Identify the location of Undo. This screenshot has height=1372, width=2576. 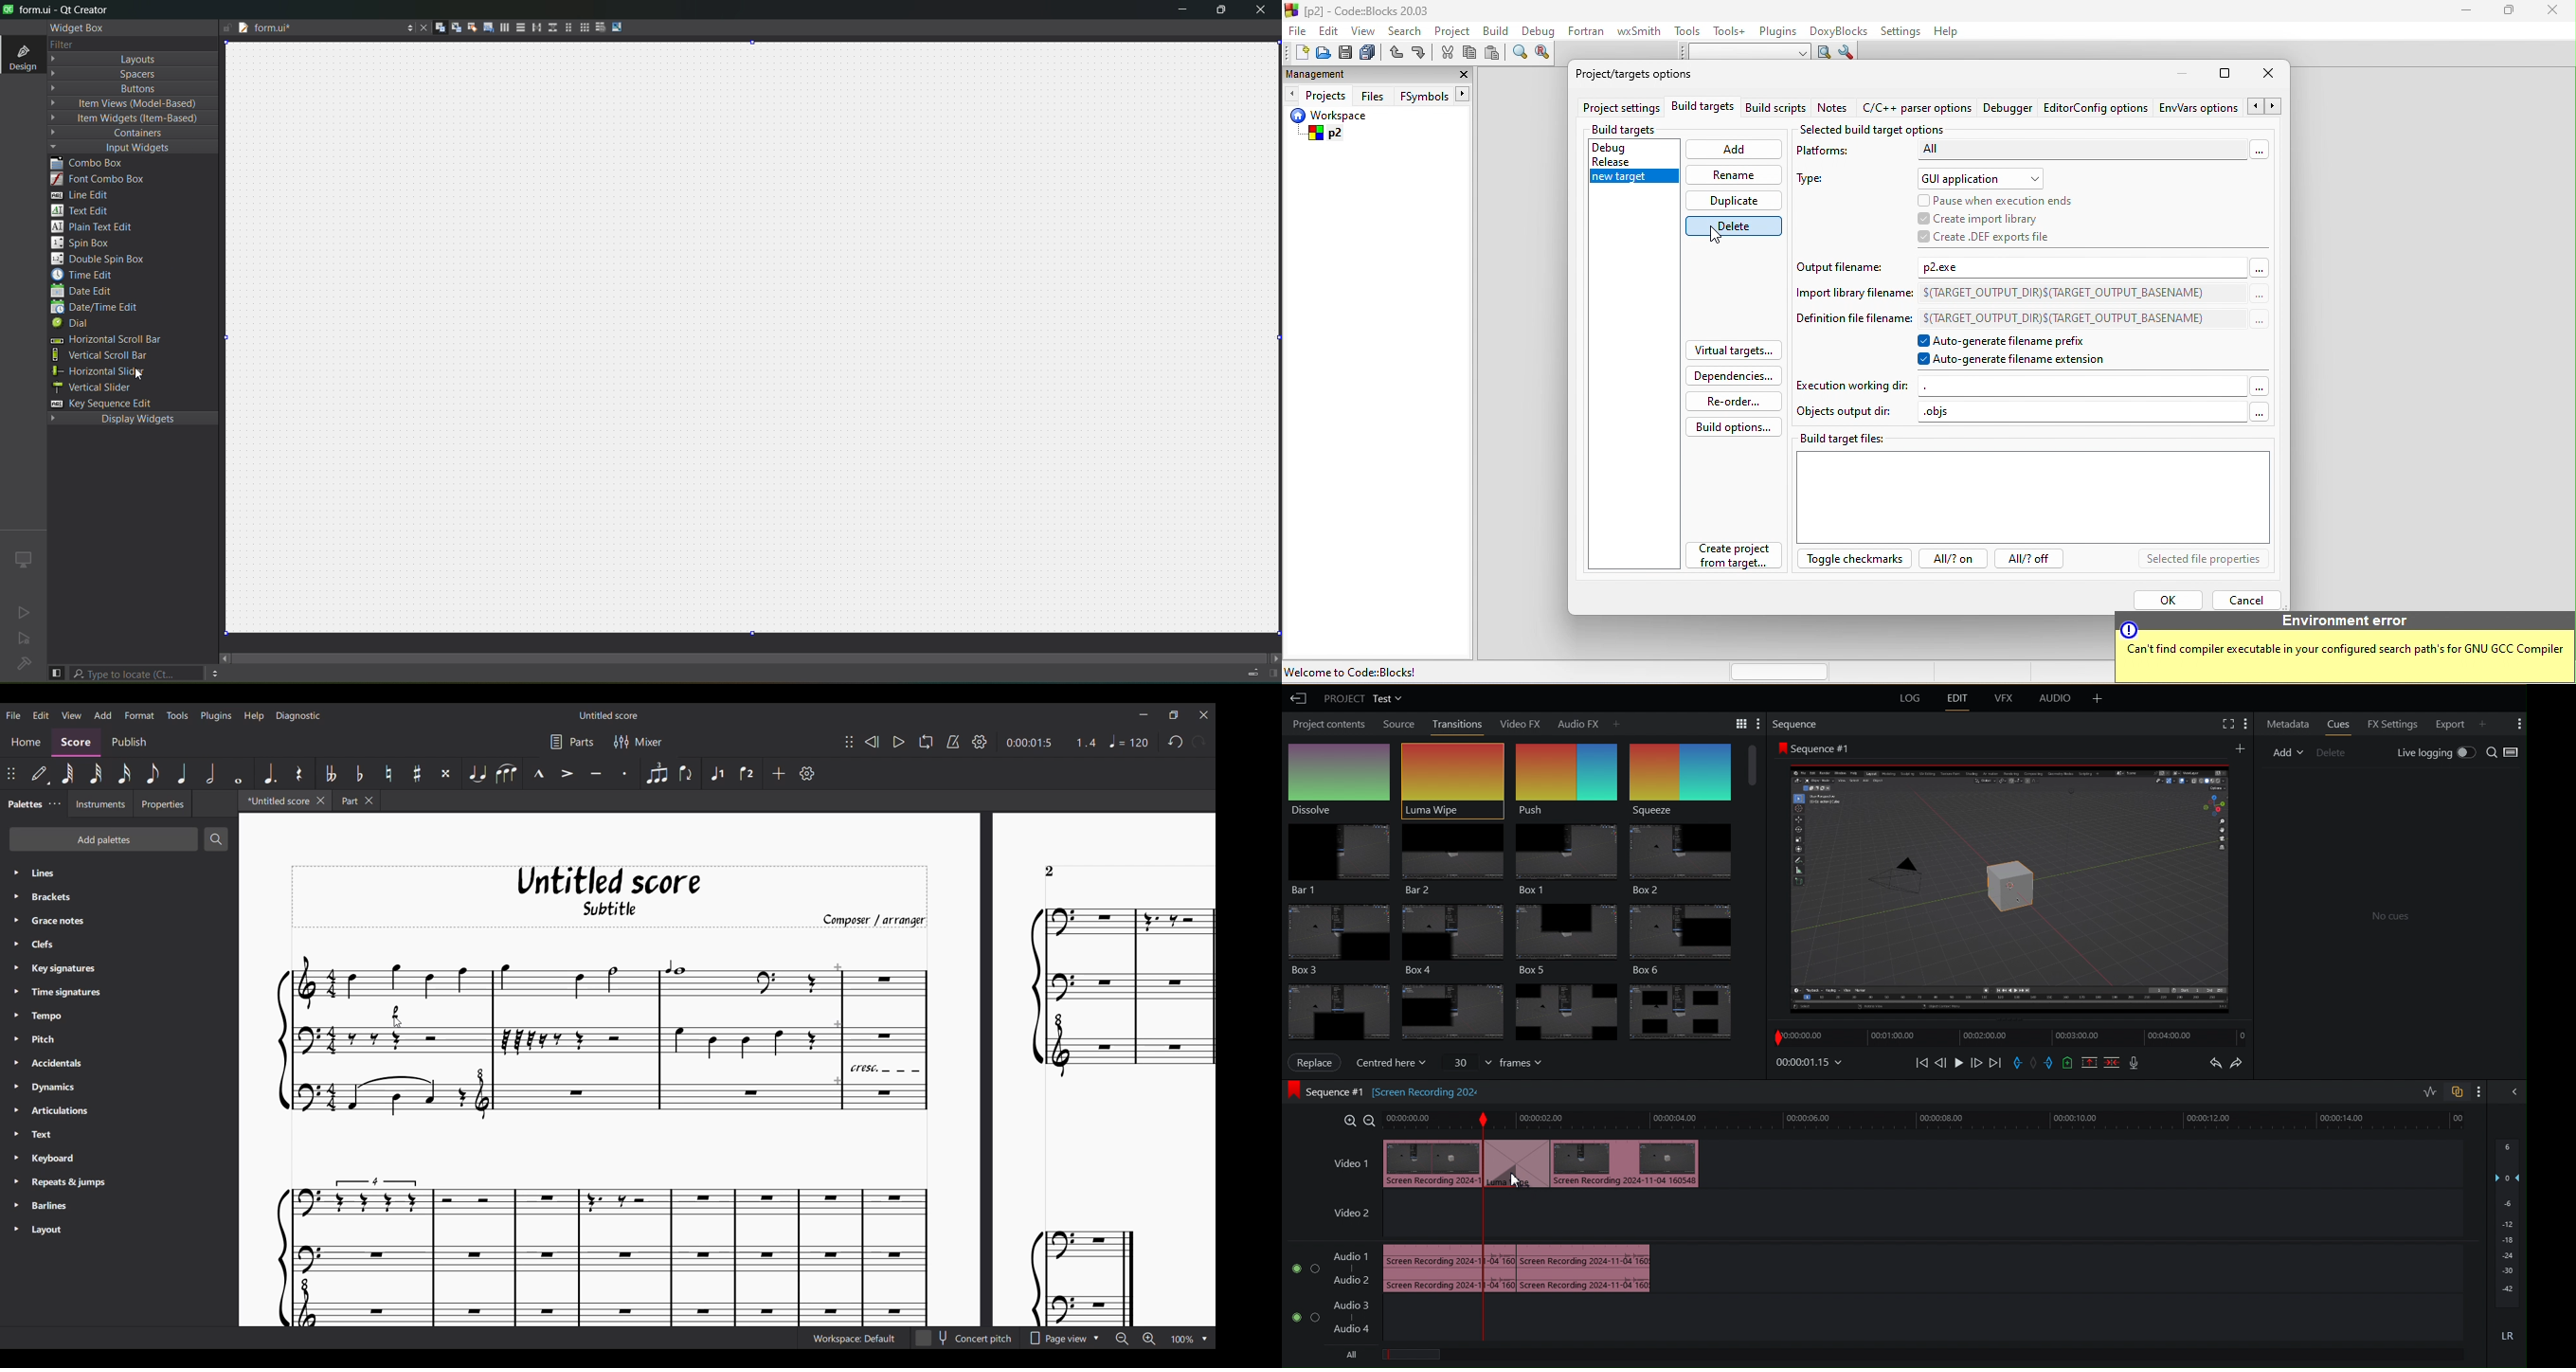
(1176, 741).